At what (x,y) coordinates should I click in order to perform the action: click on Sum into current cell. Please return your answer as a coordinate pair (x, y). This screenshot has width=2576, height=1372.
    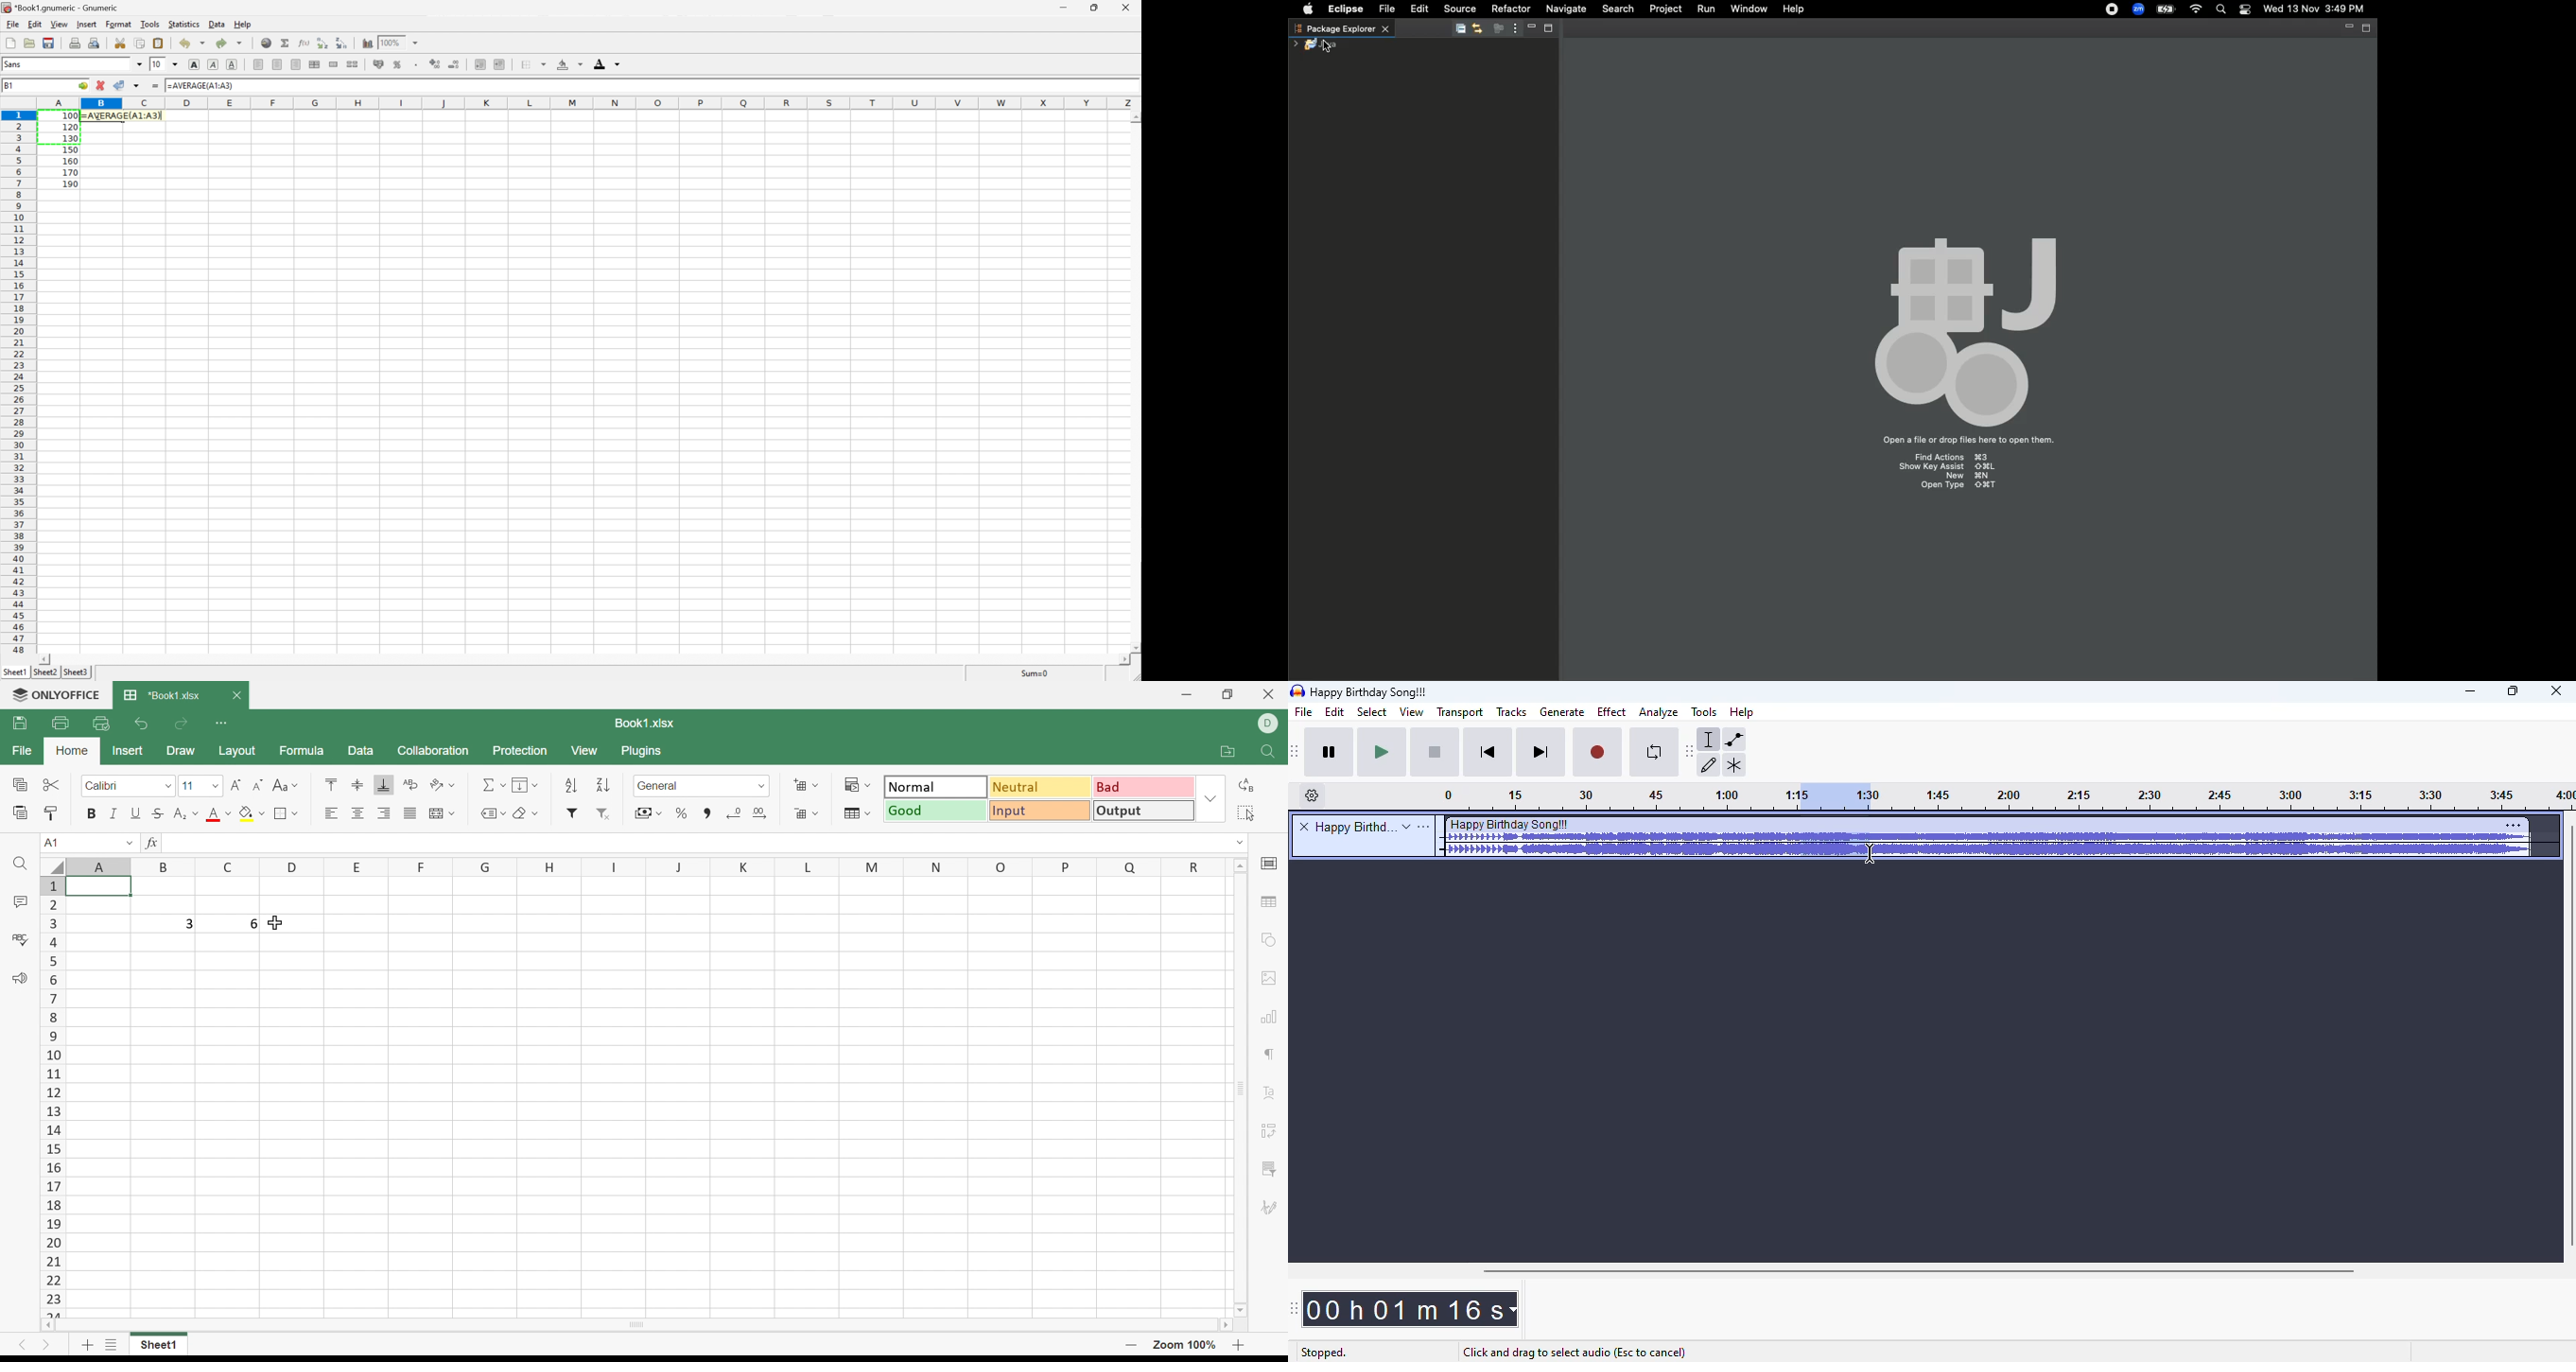
    Looking at the image, I should click on (283, 42).